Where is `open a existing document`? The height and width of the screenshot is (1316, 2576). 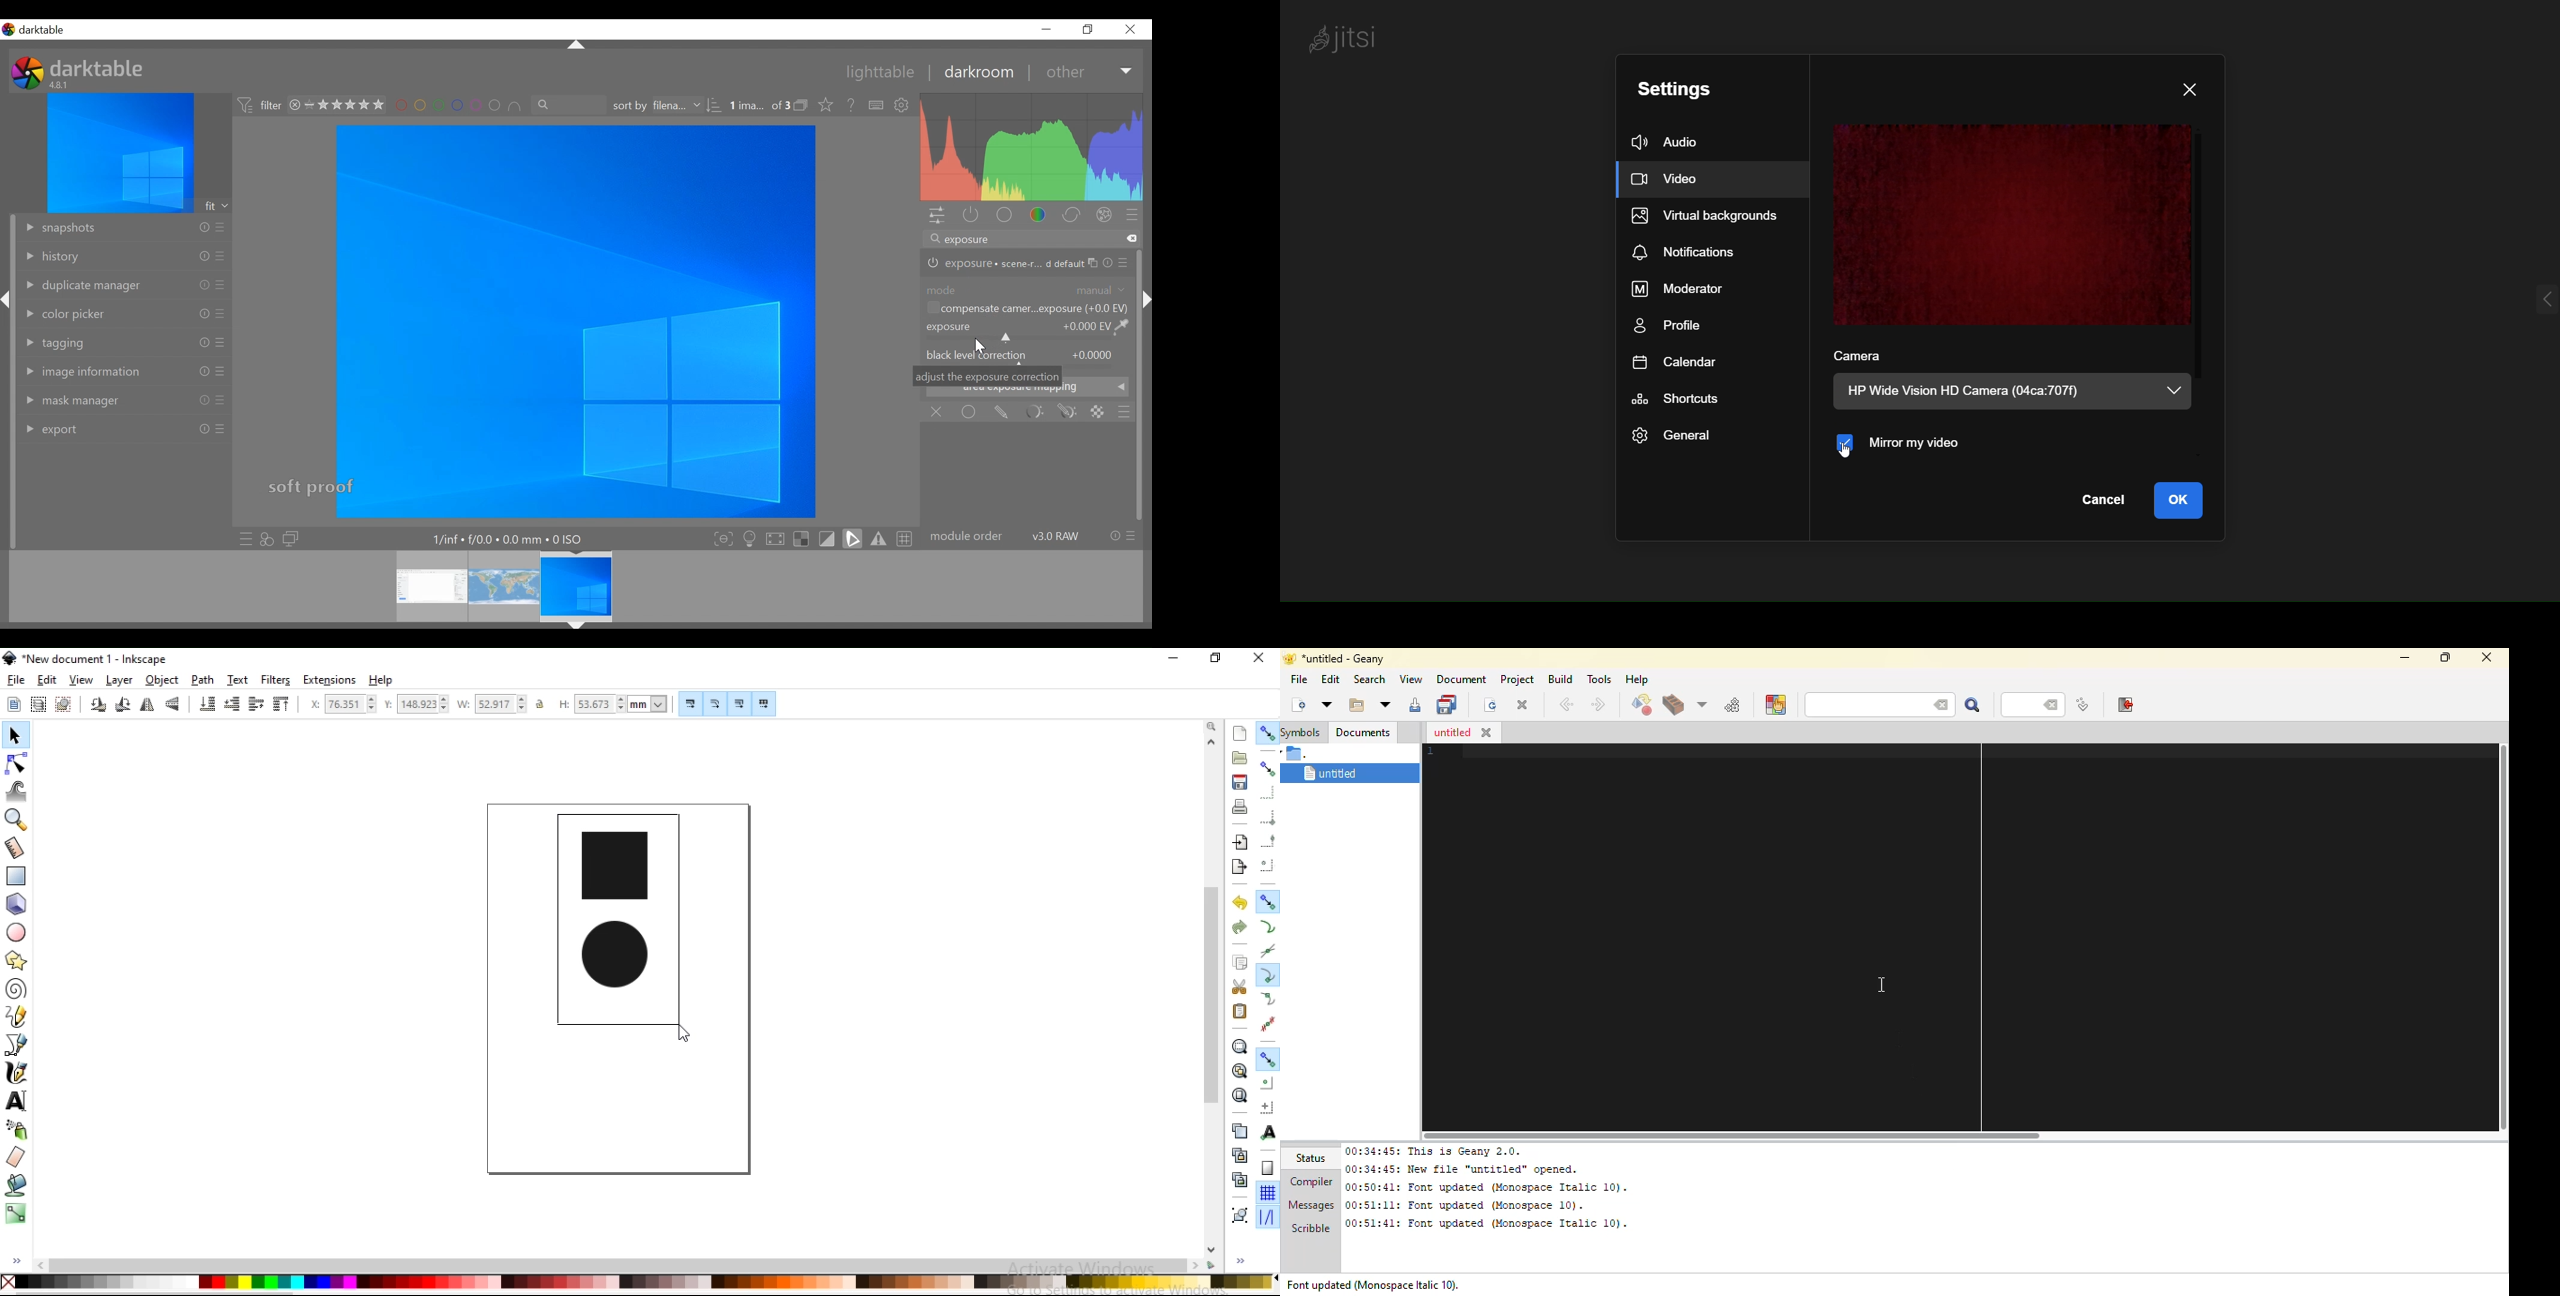 open a existing document is located at coordinates (1241, 757).